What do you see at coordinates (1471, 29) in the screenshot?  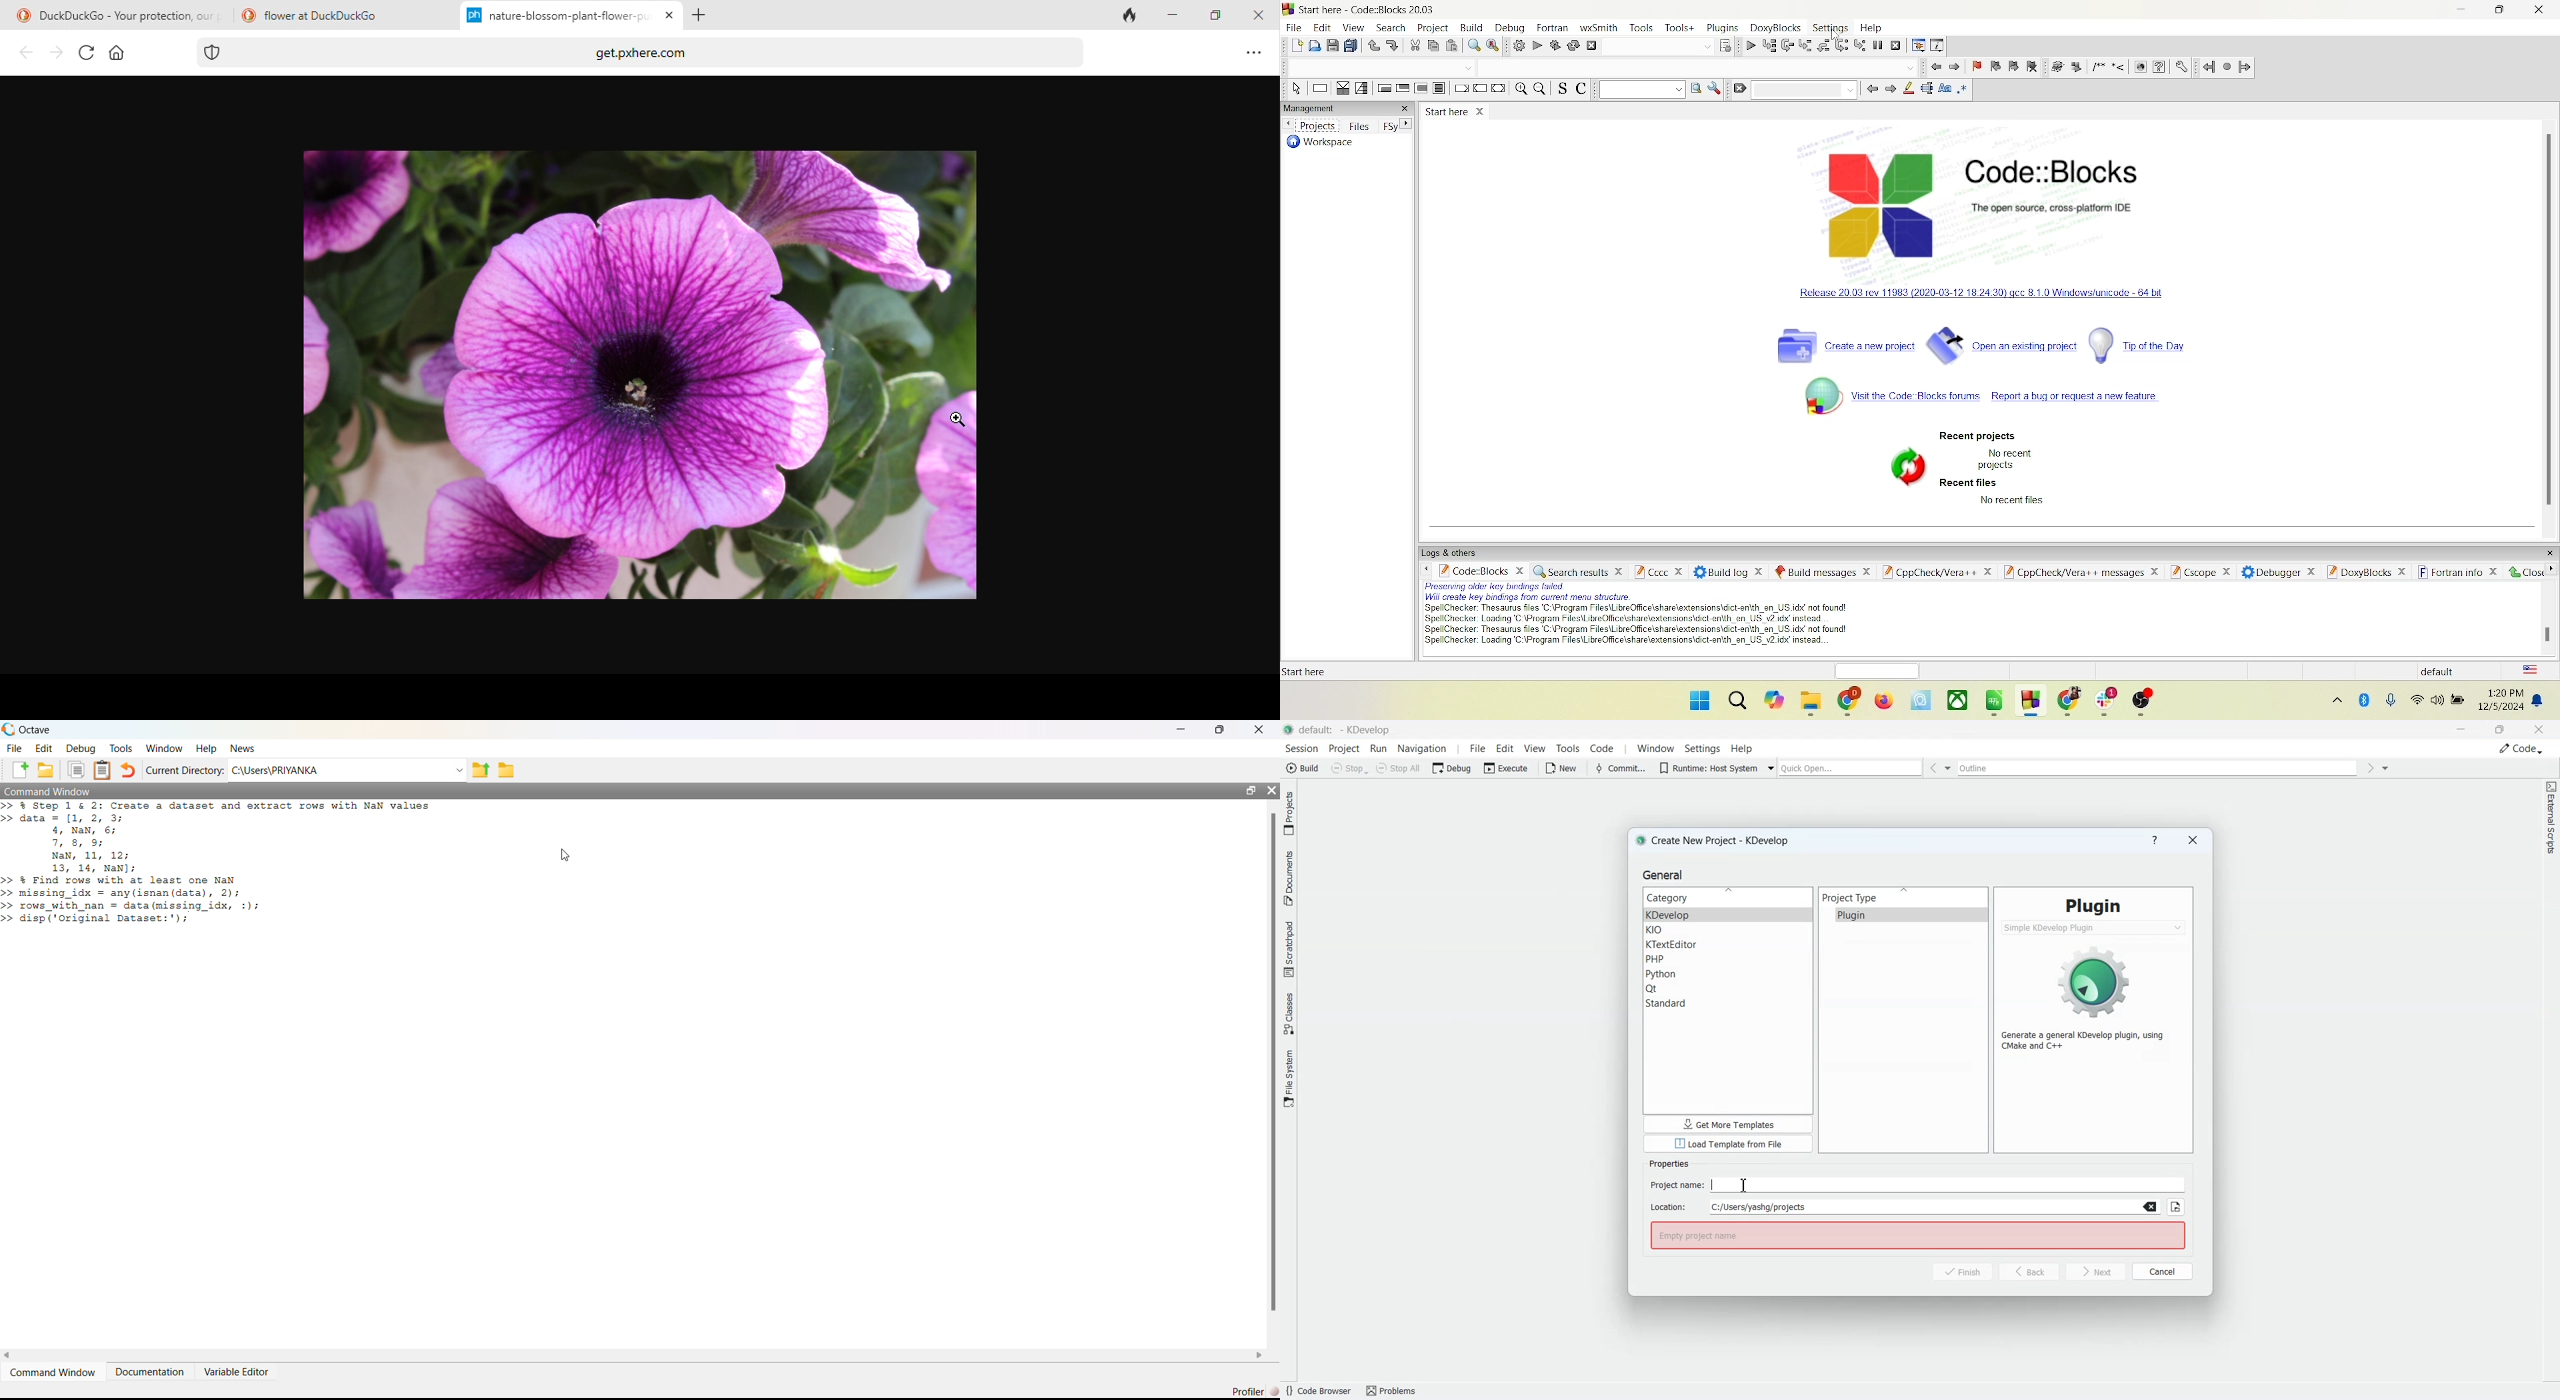 I see `build` at bounding box center [1471, 29].